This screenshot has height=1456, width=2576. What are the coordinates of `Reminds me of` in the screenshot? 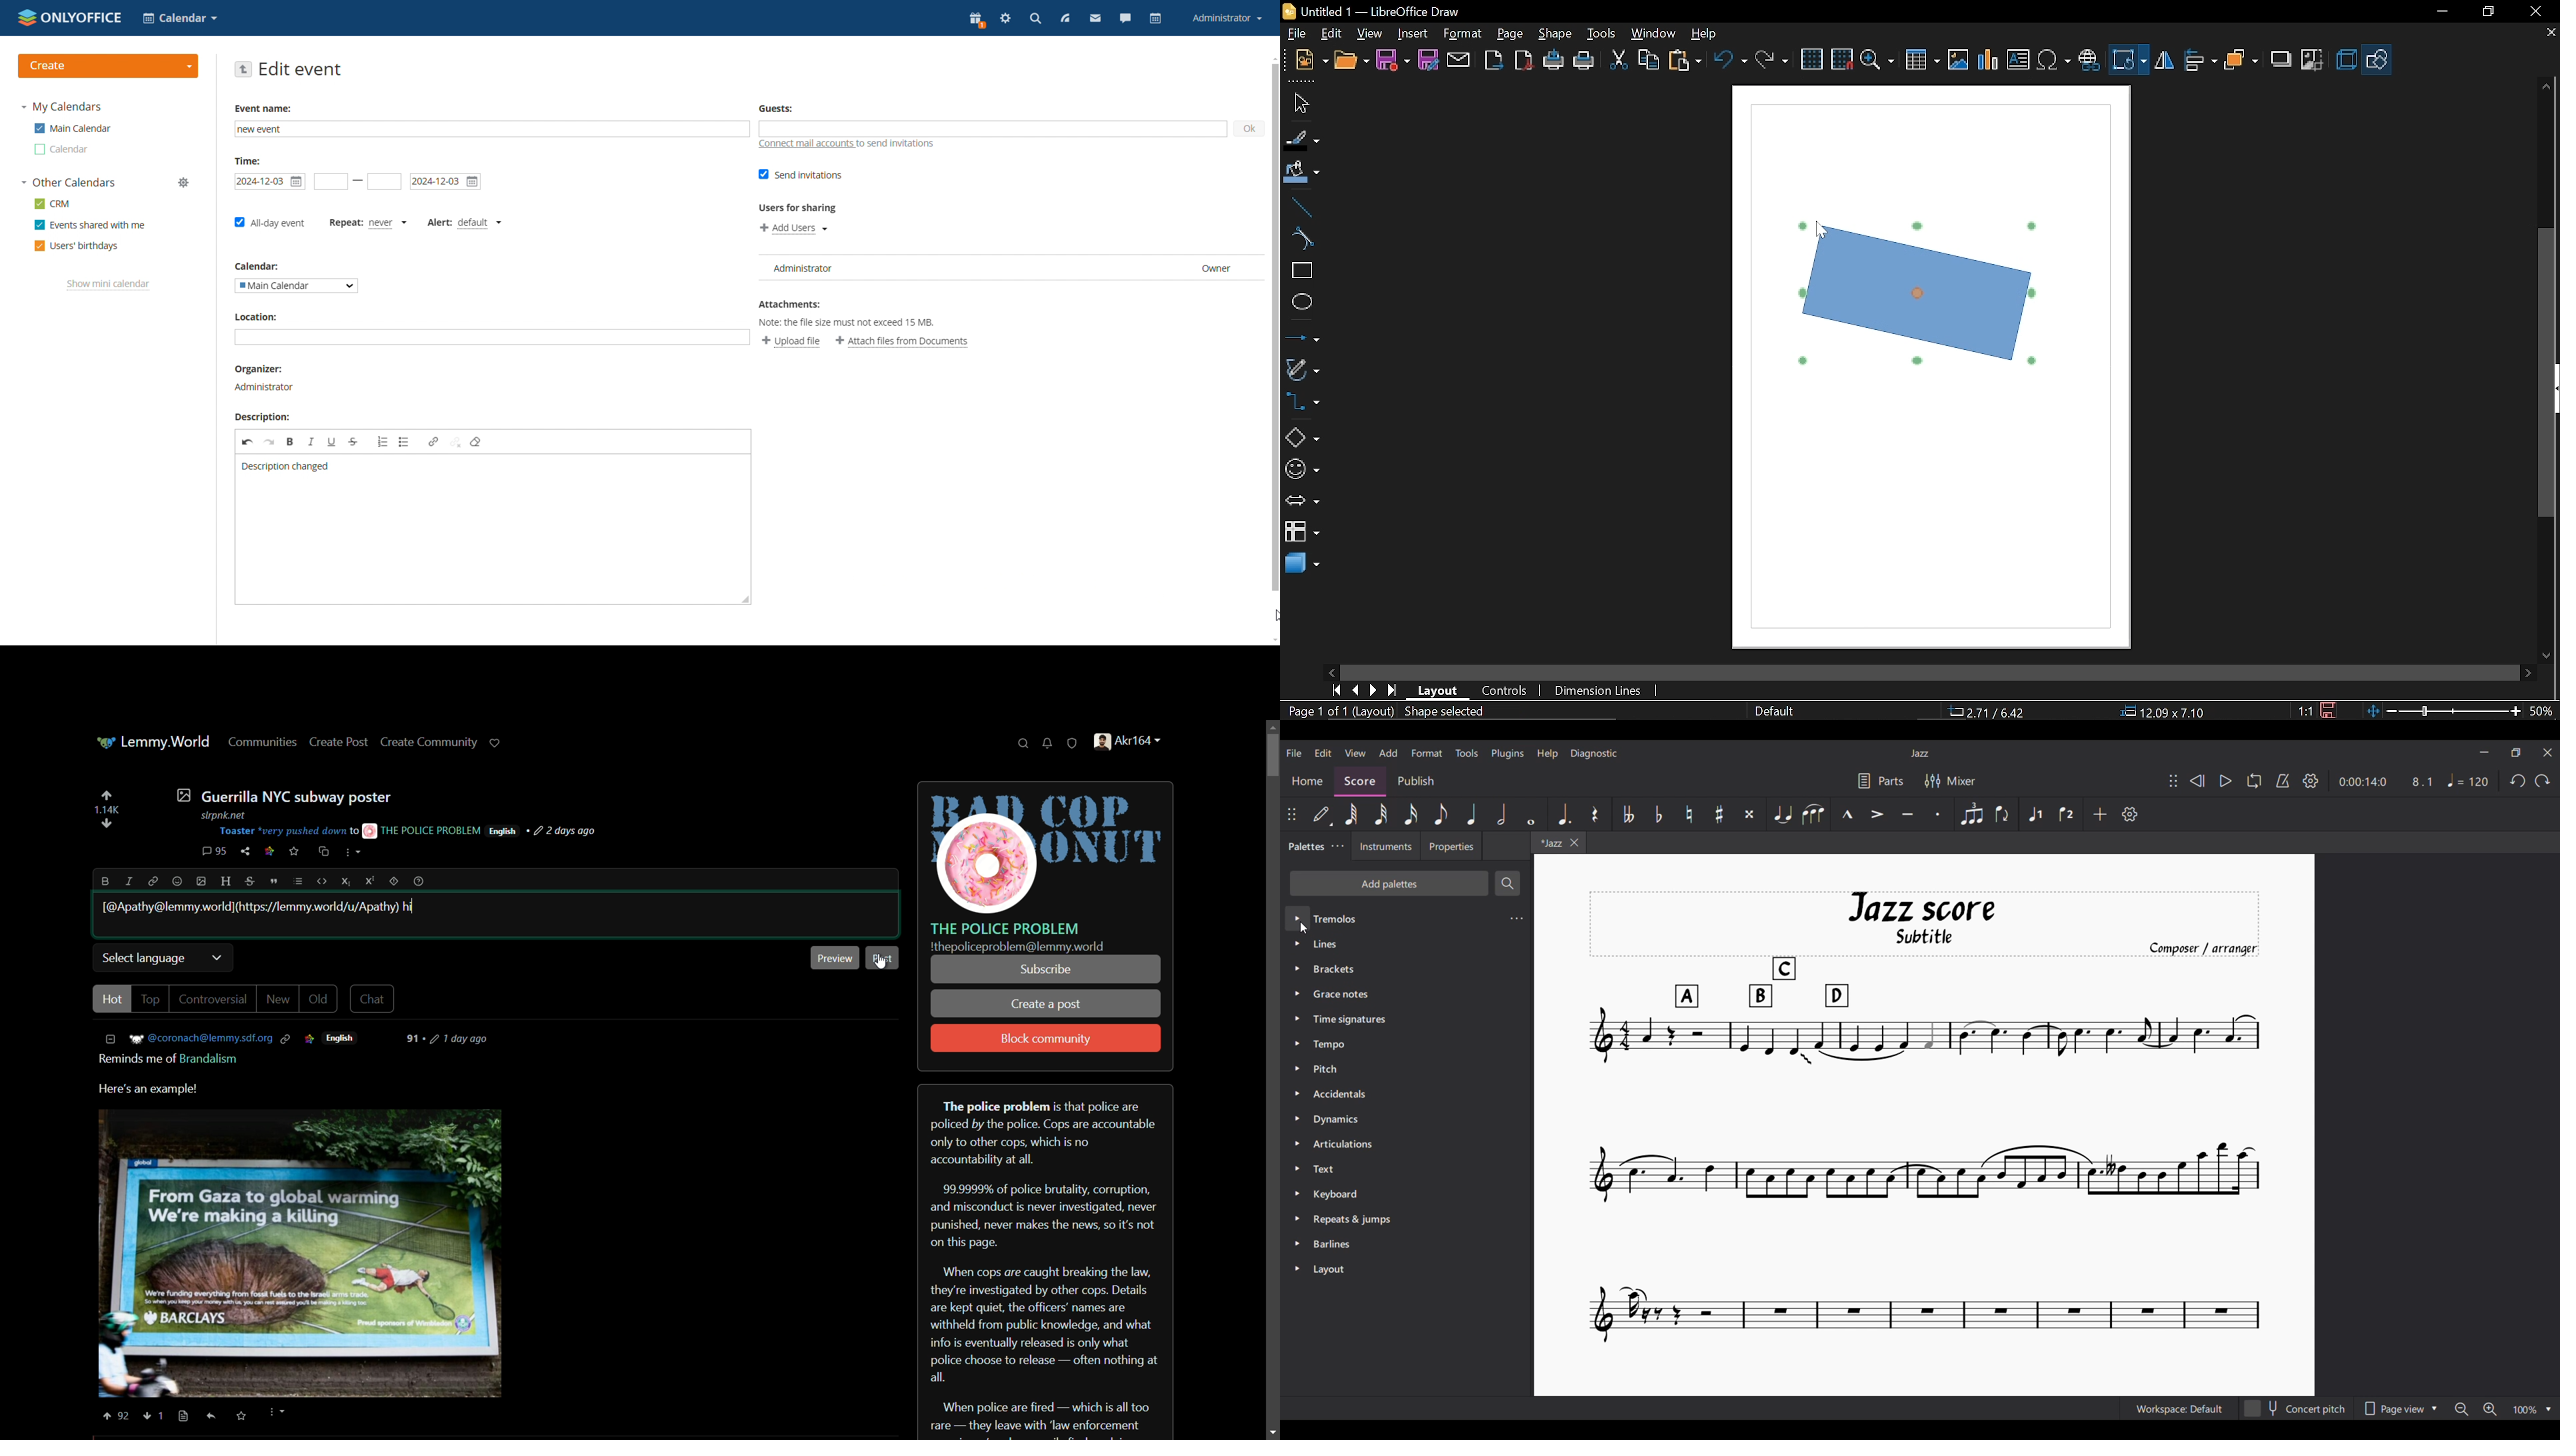 It's located at (132, 1059).